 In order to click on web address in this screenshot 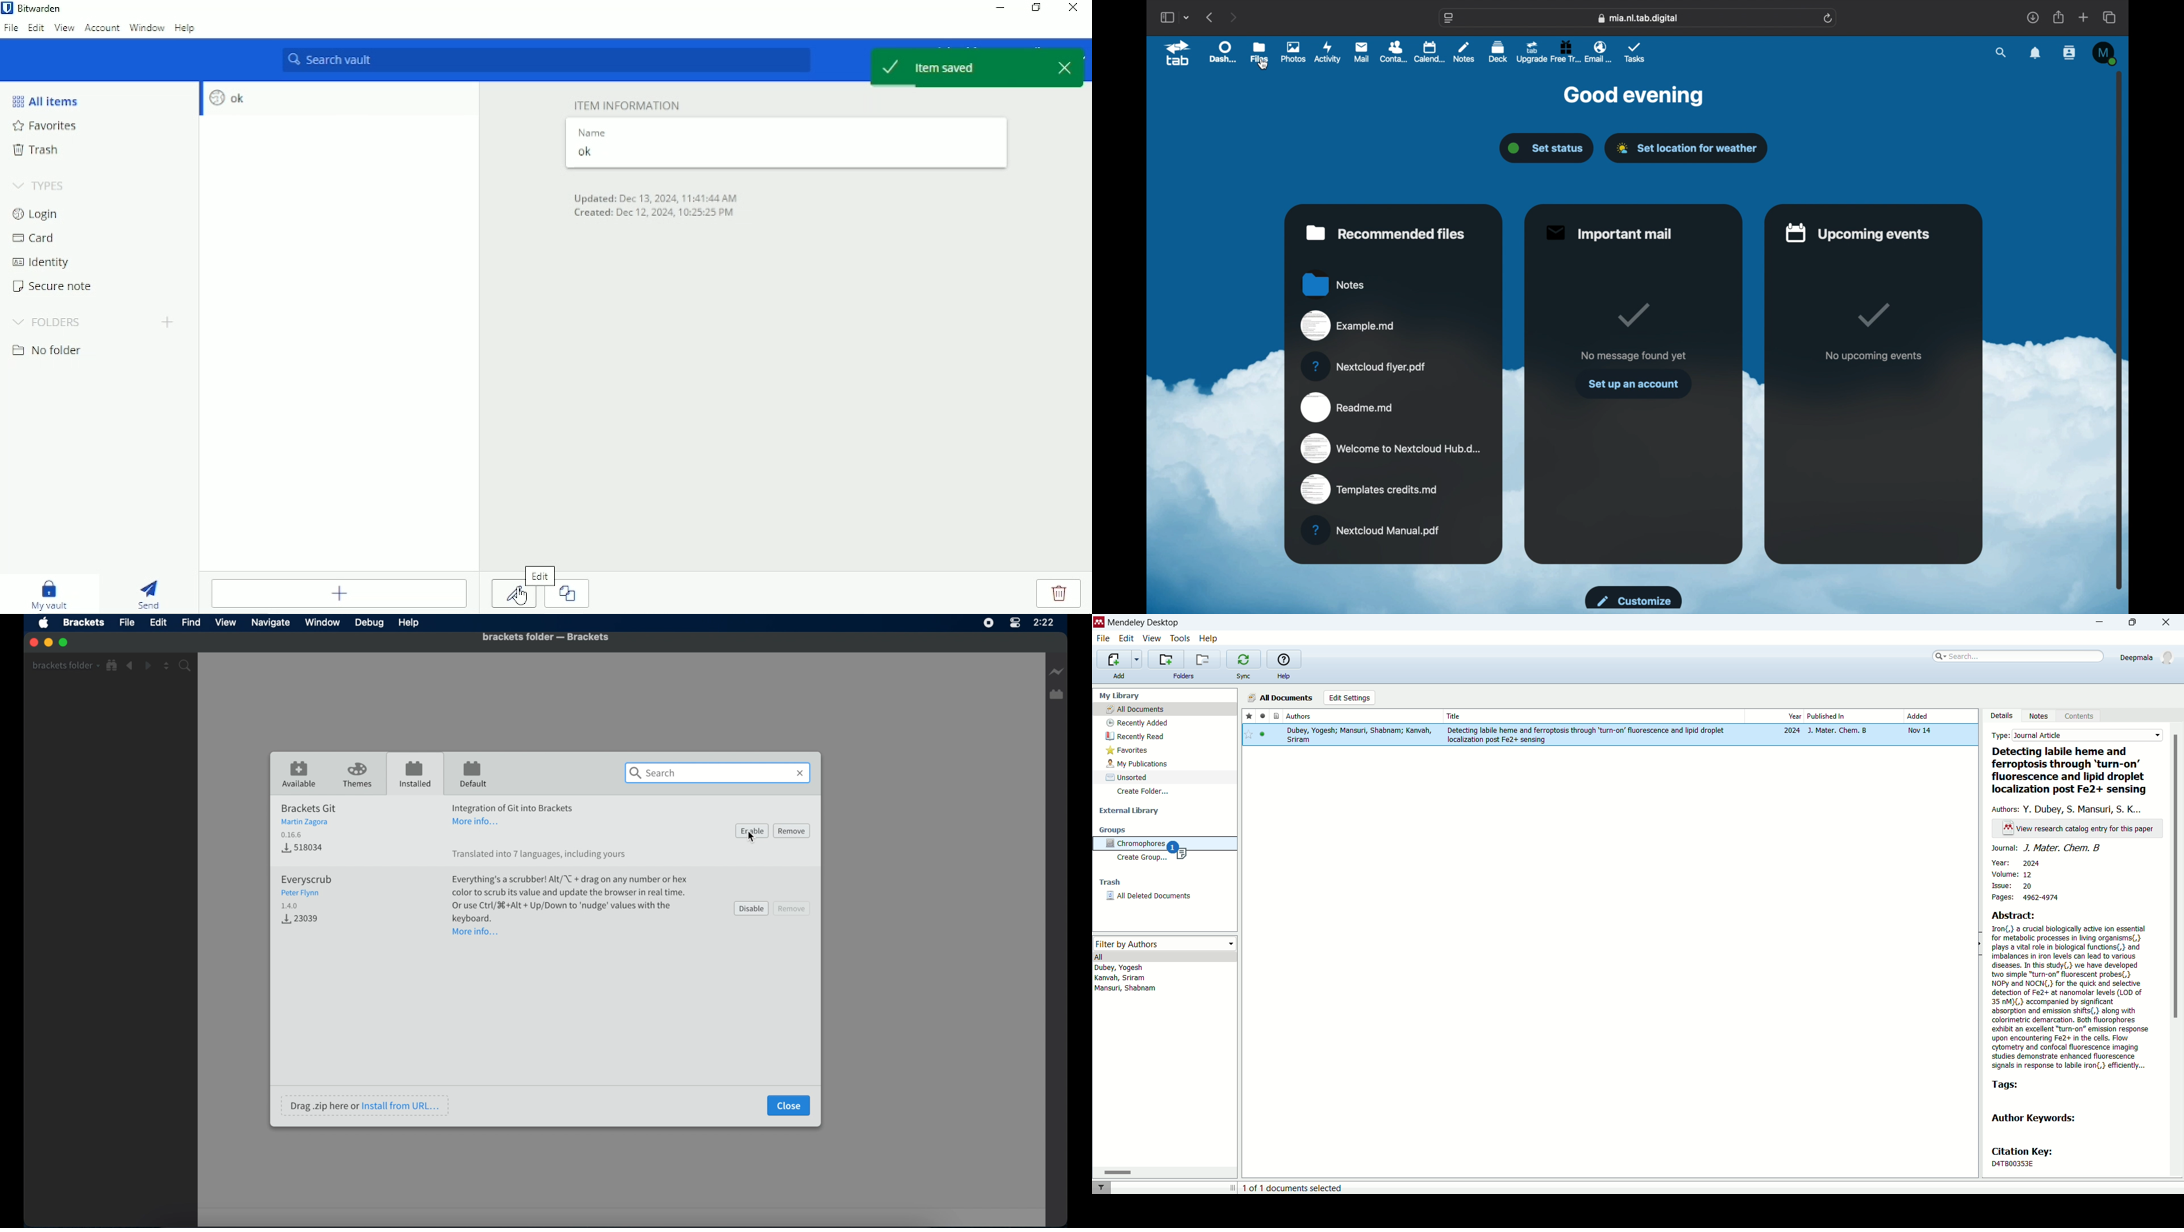, I will do `click(1639, 19)`.